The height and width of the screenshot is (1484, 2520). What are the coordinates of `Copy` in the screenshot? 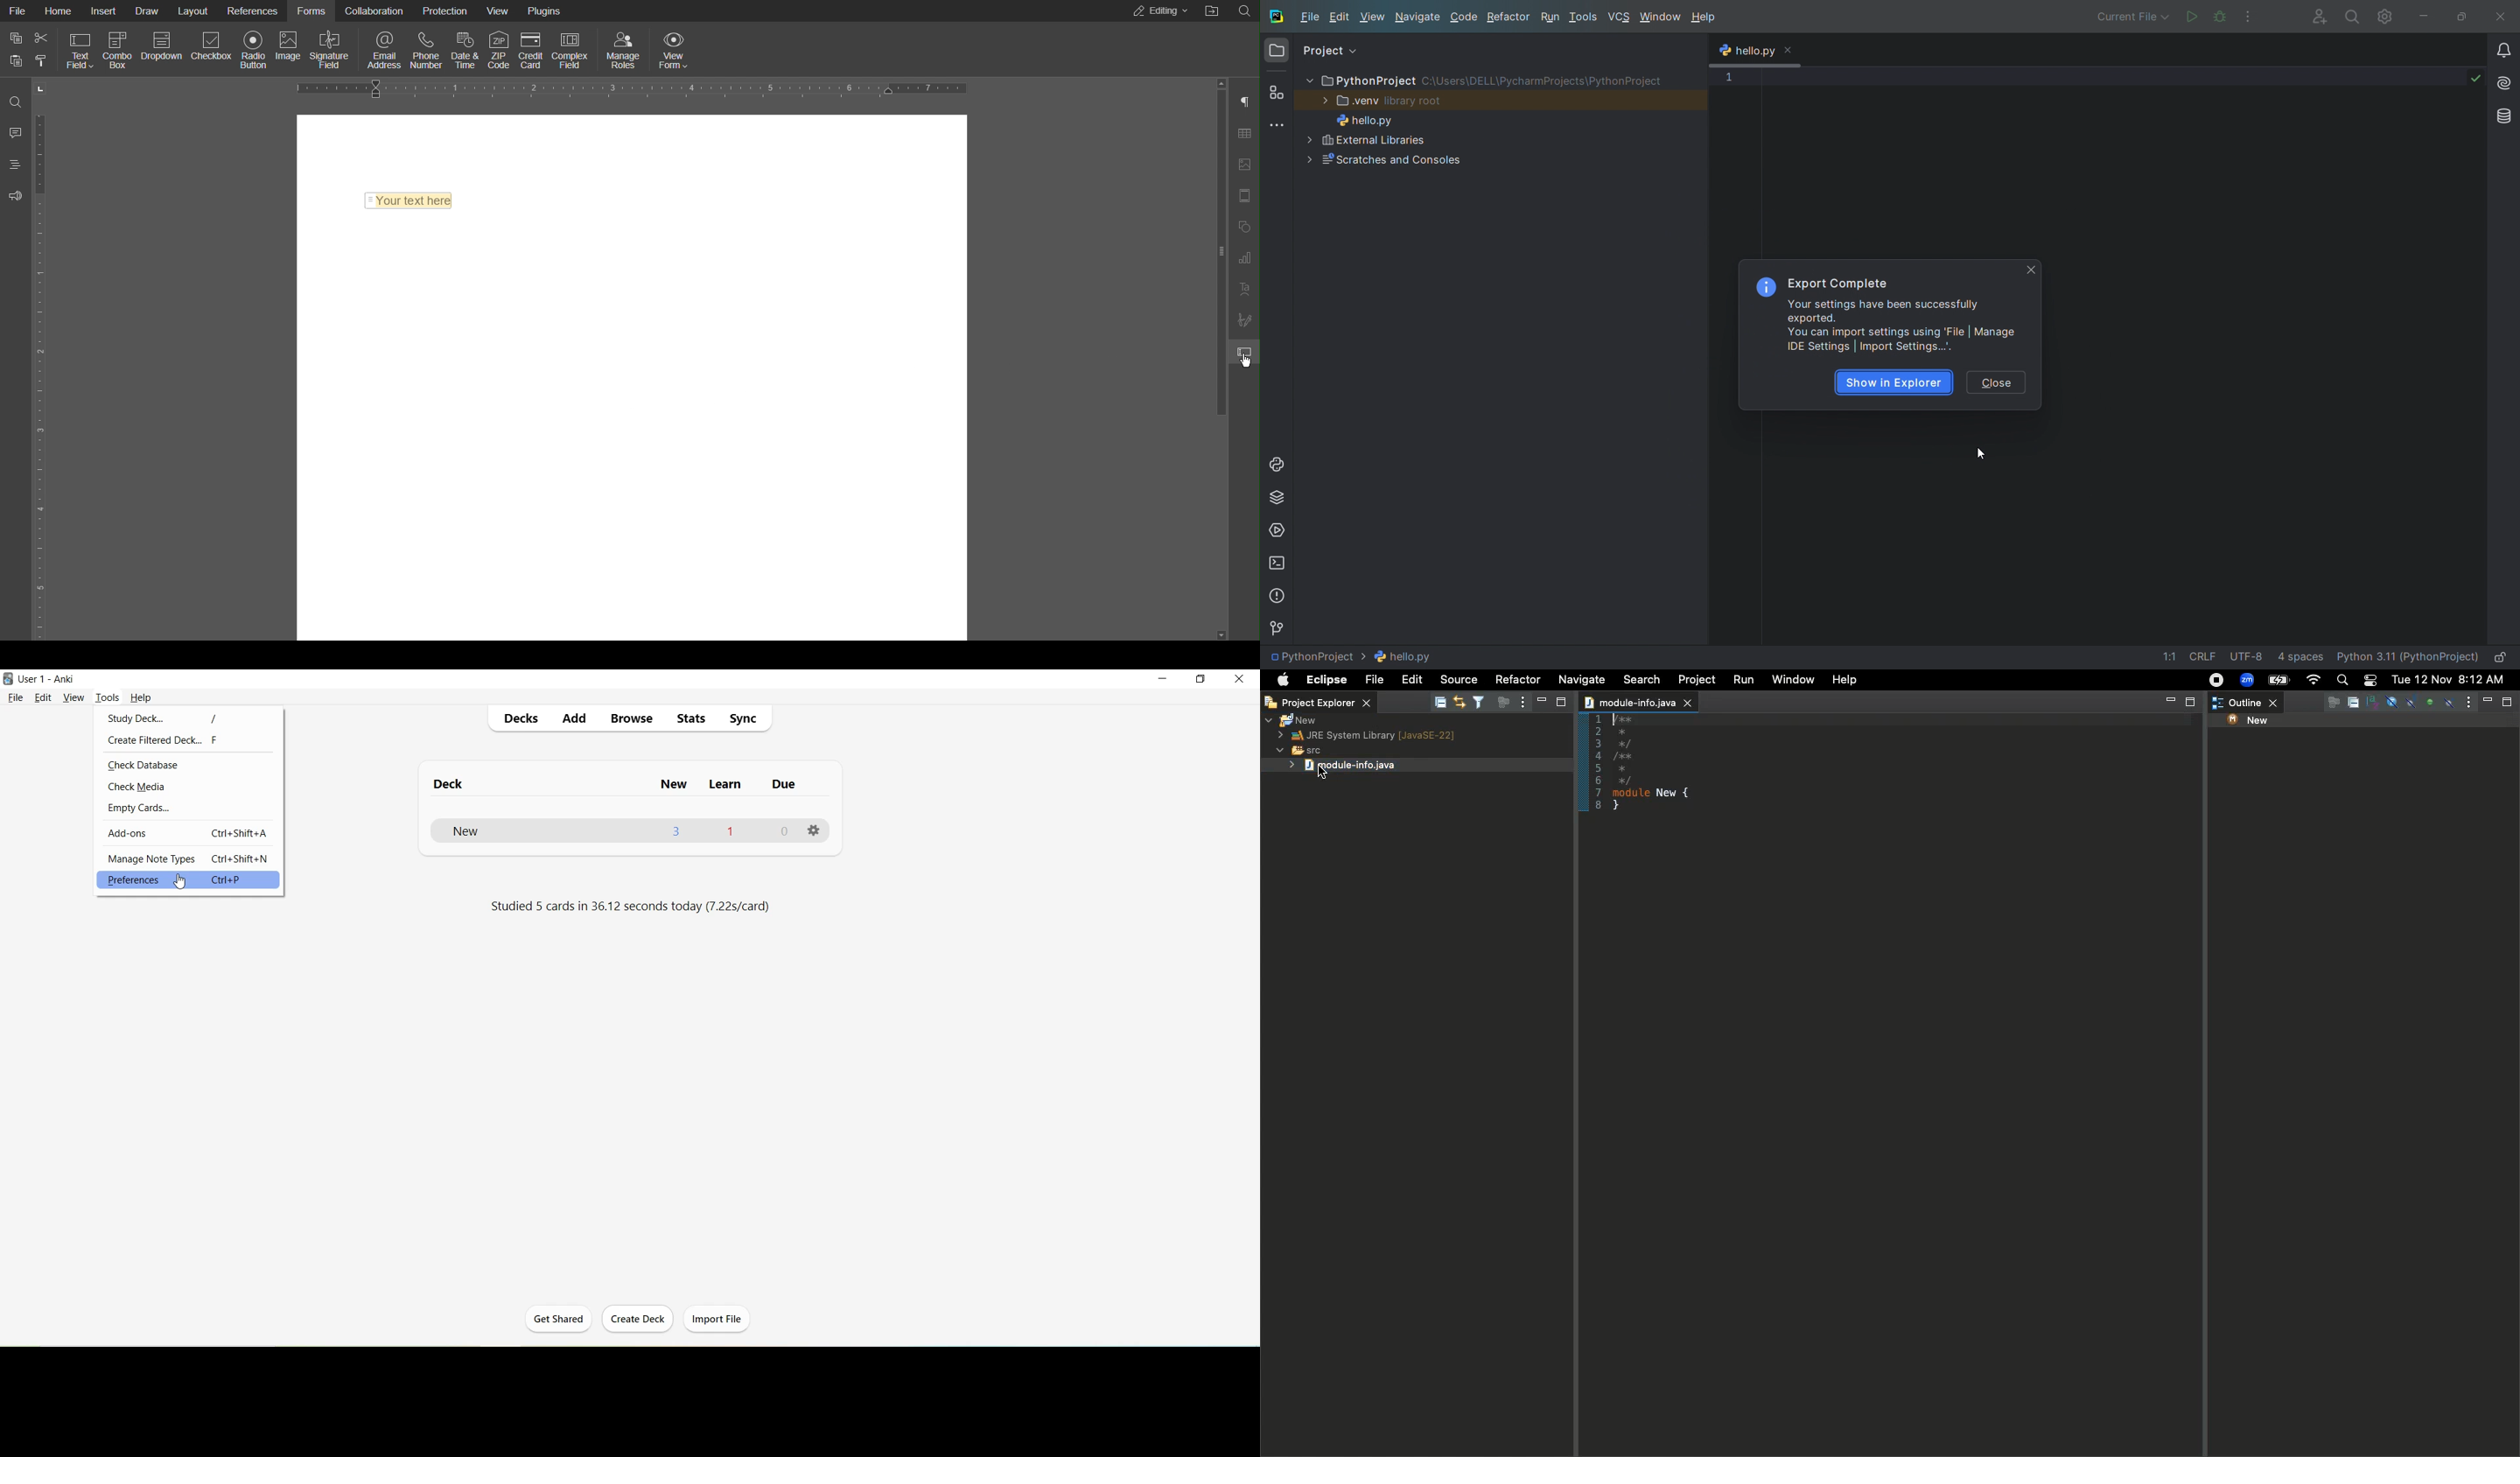 It's located at (1642, 764).